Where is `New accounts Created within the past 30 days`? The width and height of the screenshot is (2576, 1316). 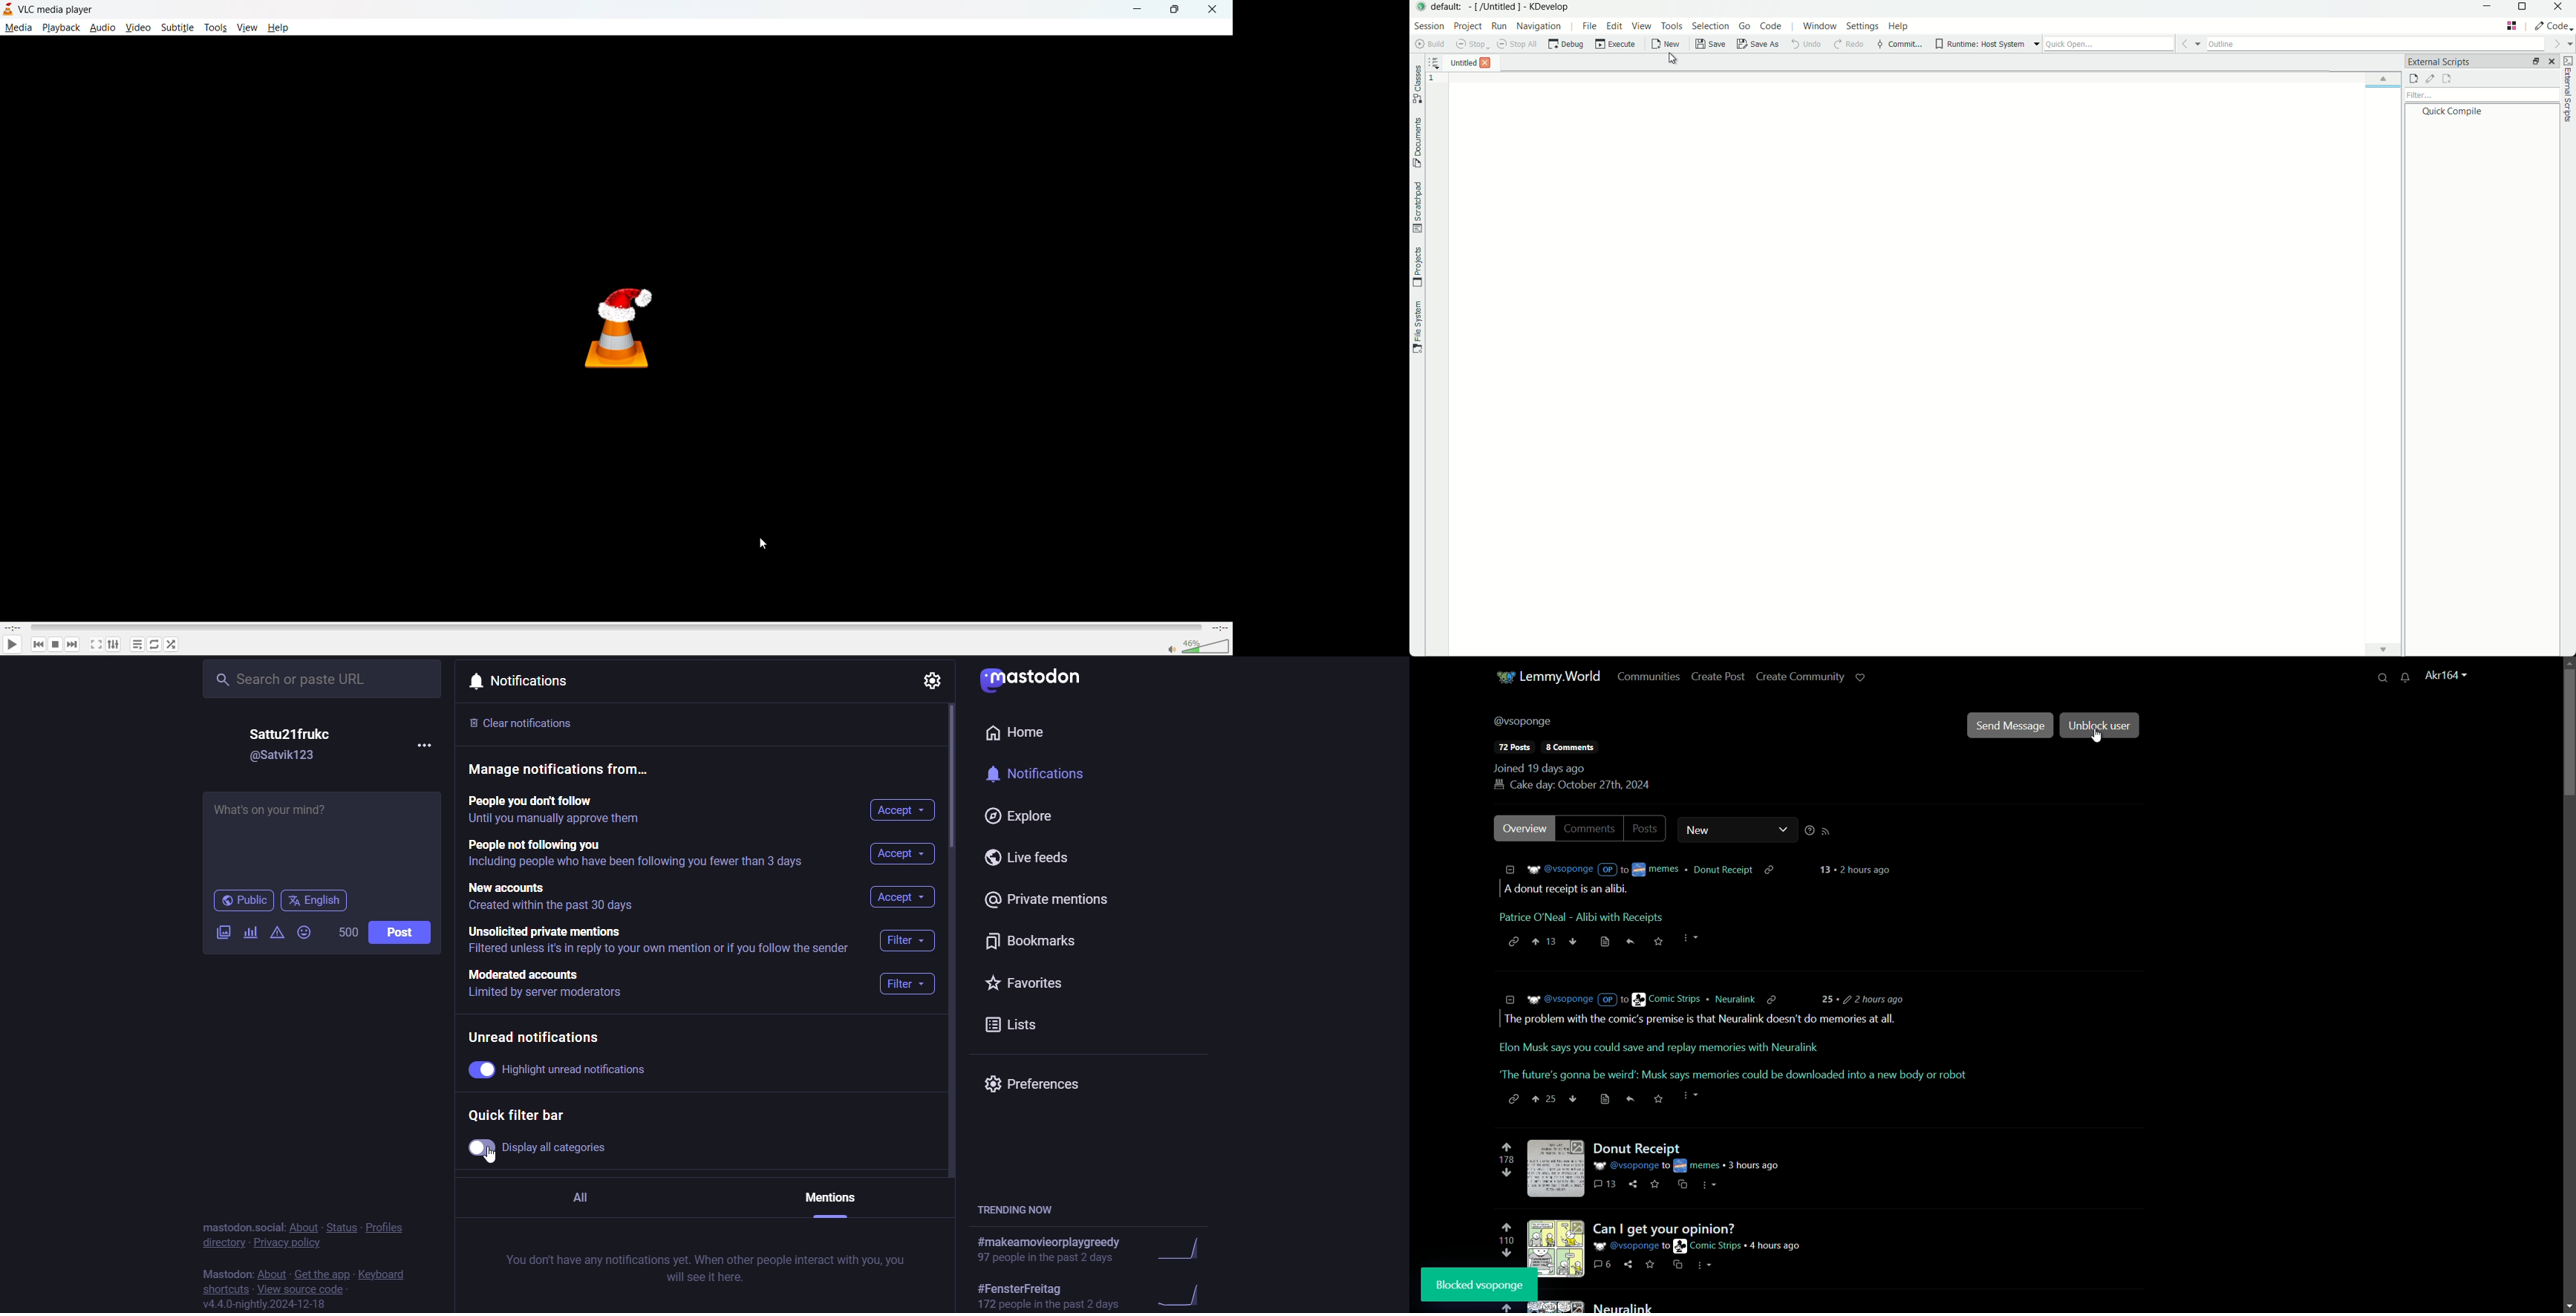
New accounts Created within the past 30 days is located at coordinates (557, 899).